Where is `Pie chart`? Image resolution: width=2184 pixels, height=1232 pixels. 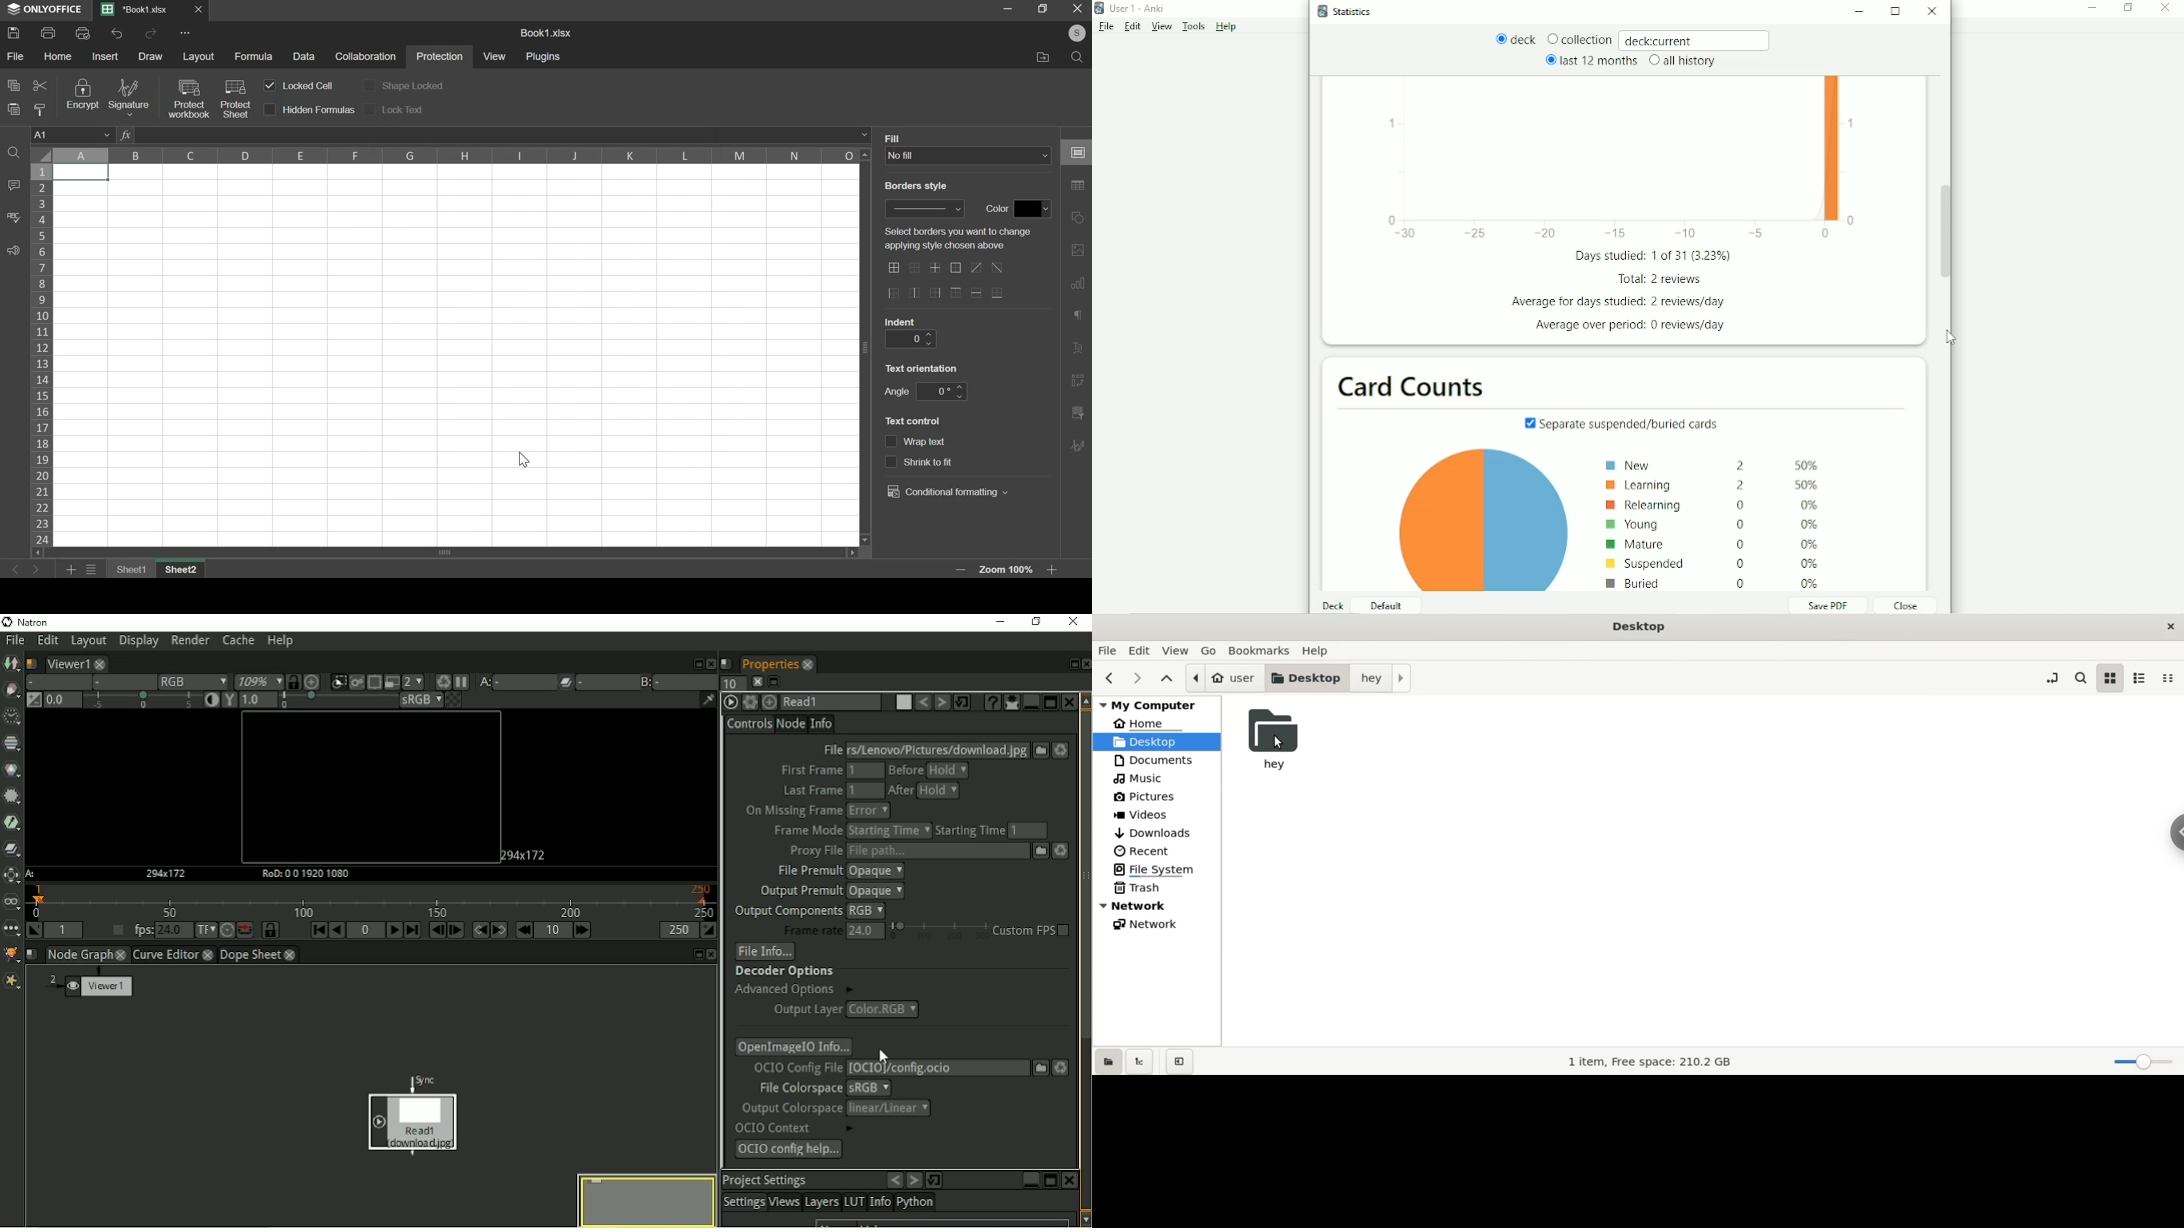
Pie chart is located at coordinates (1474, 523).